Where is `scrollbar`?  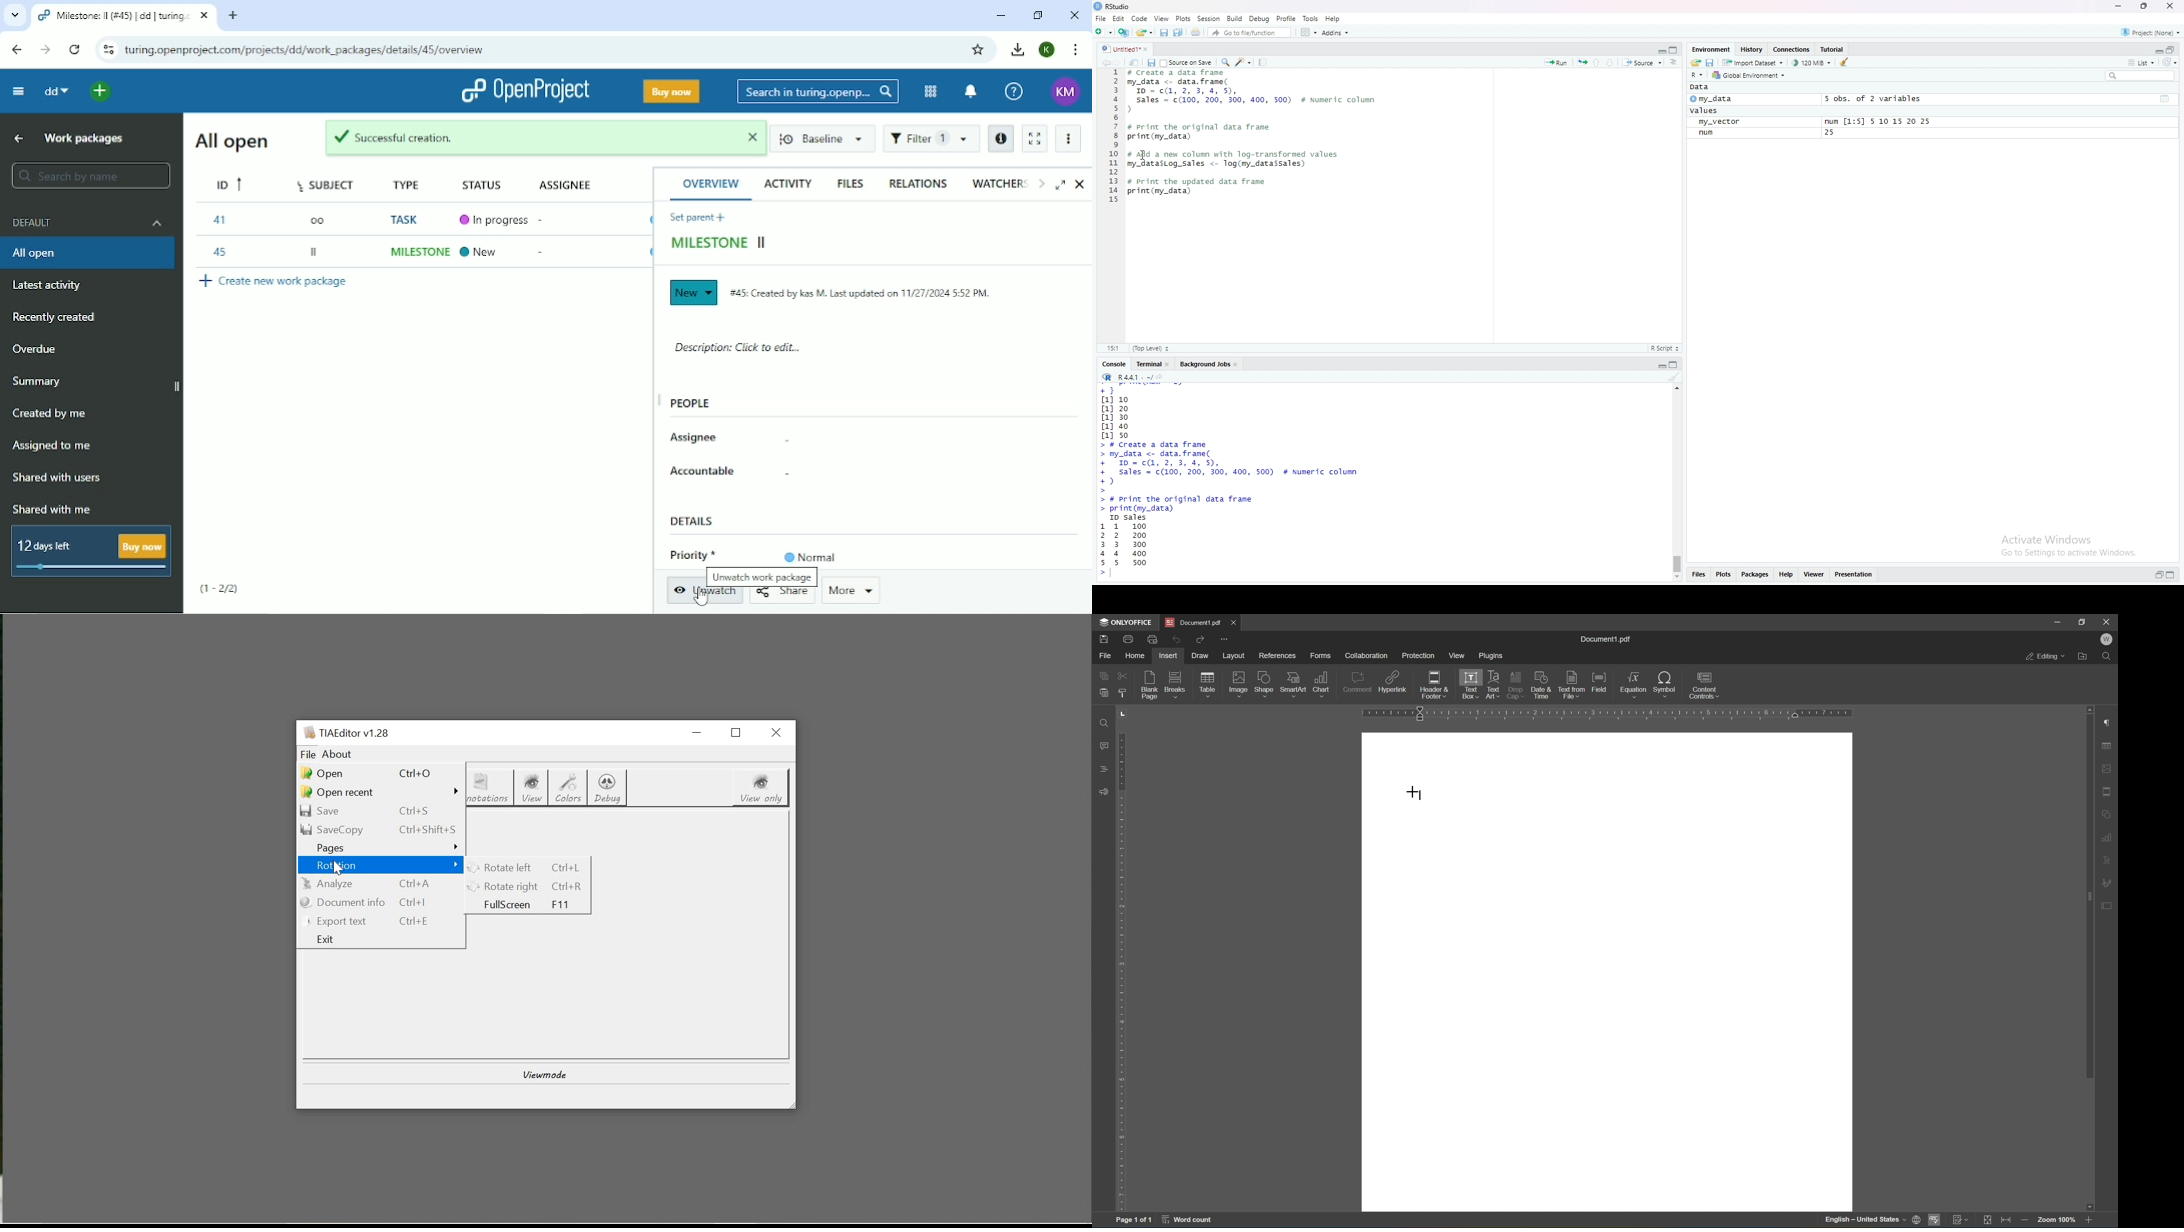 scrollbar is located at coordinates (1678, 489).